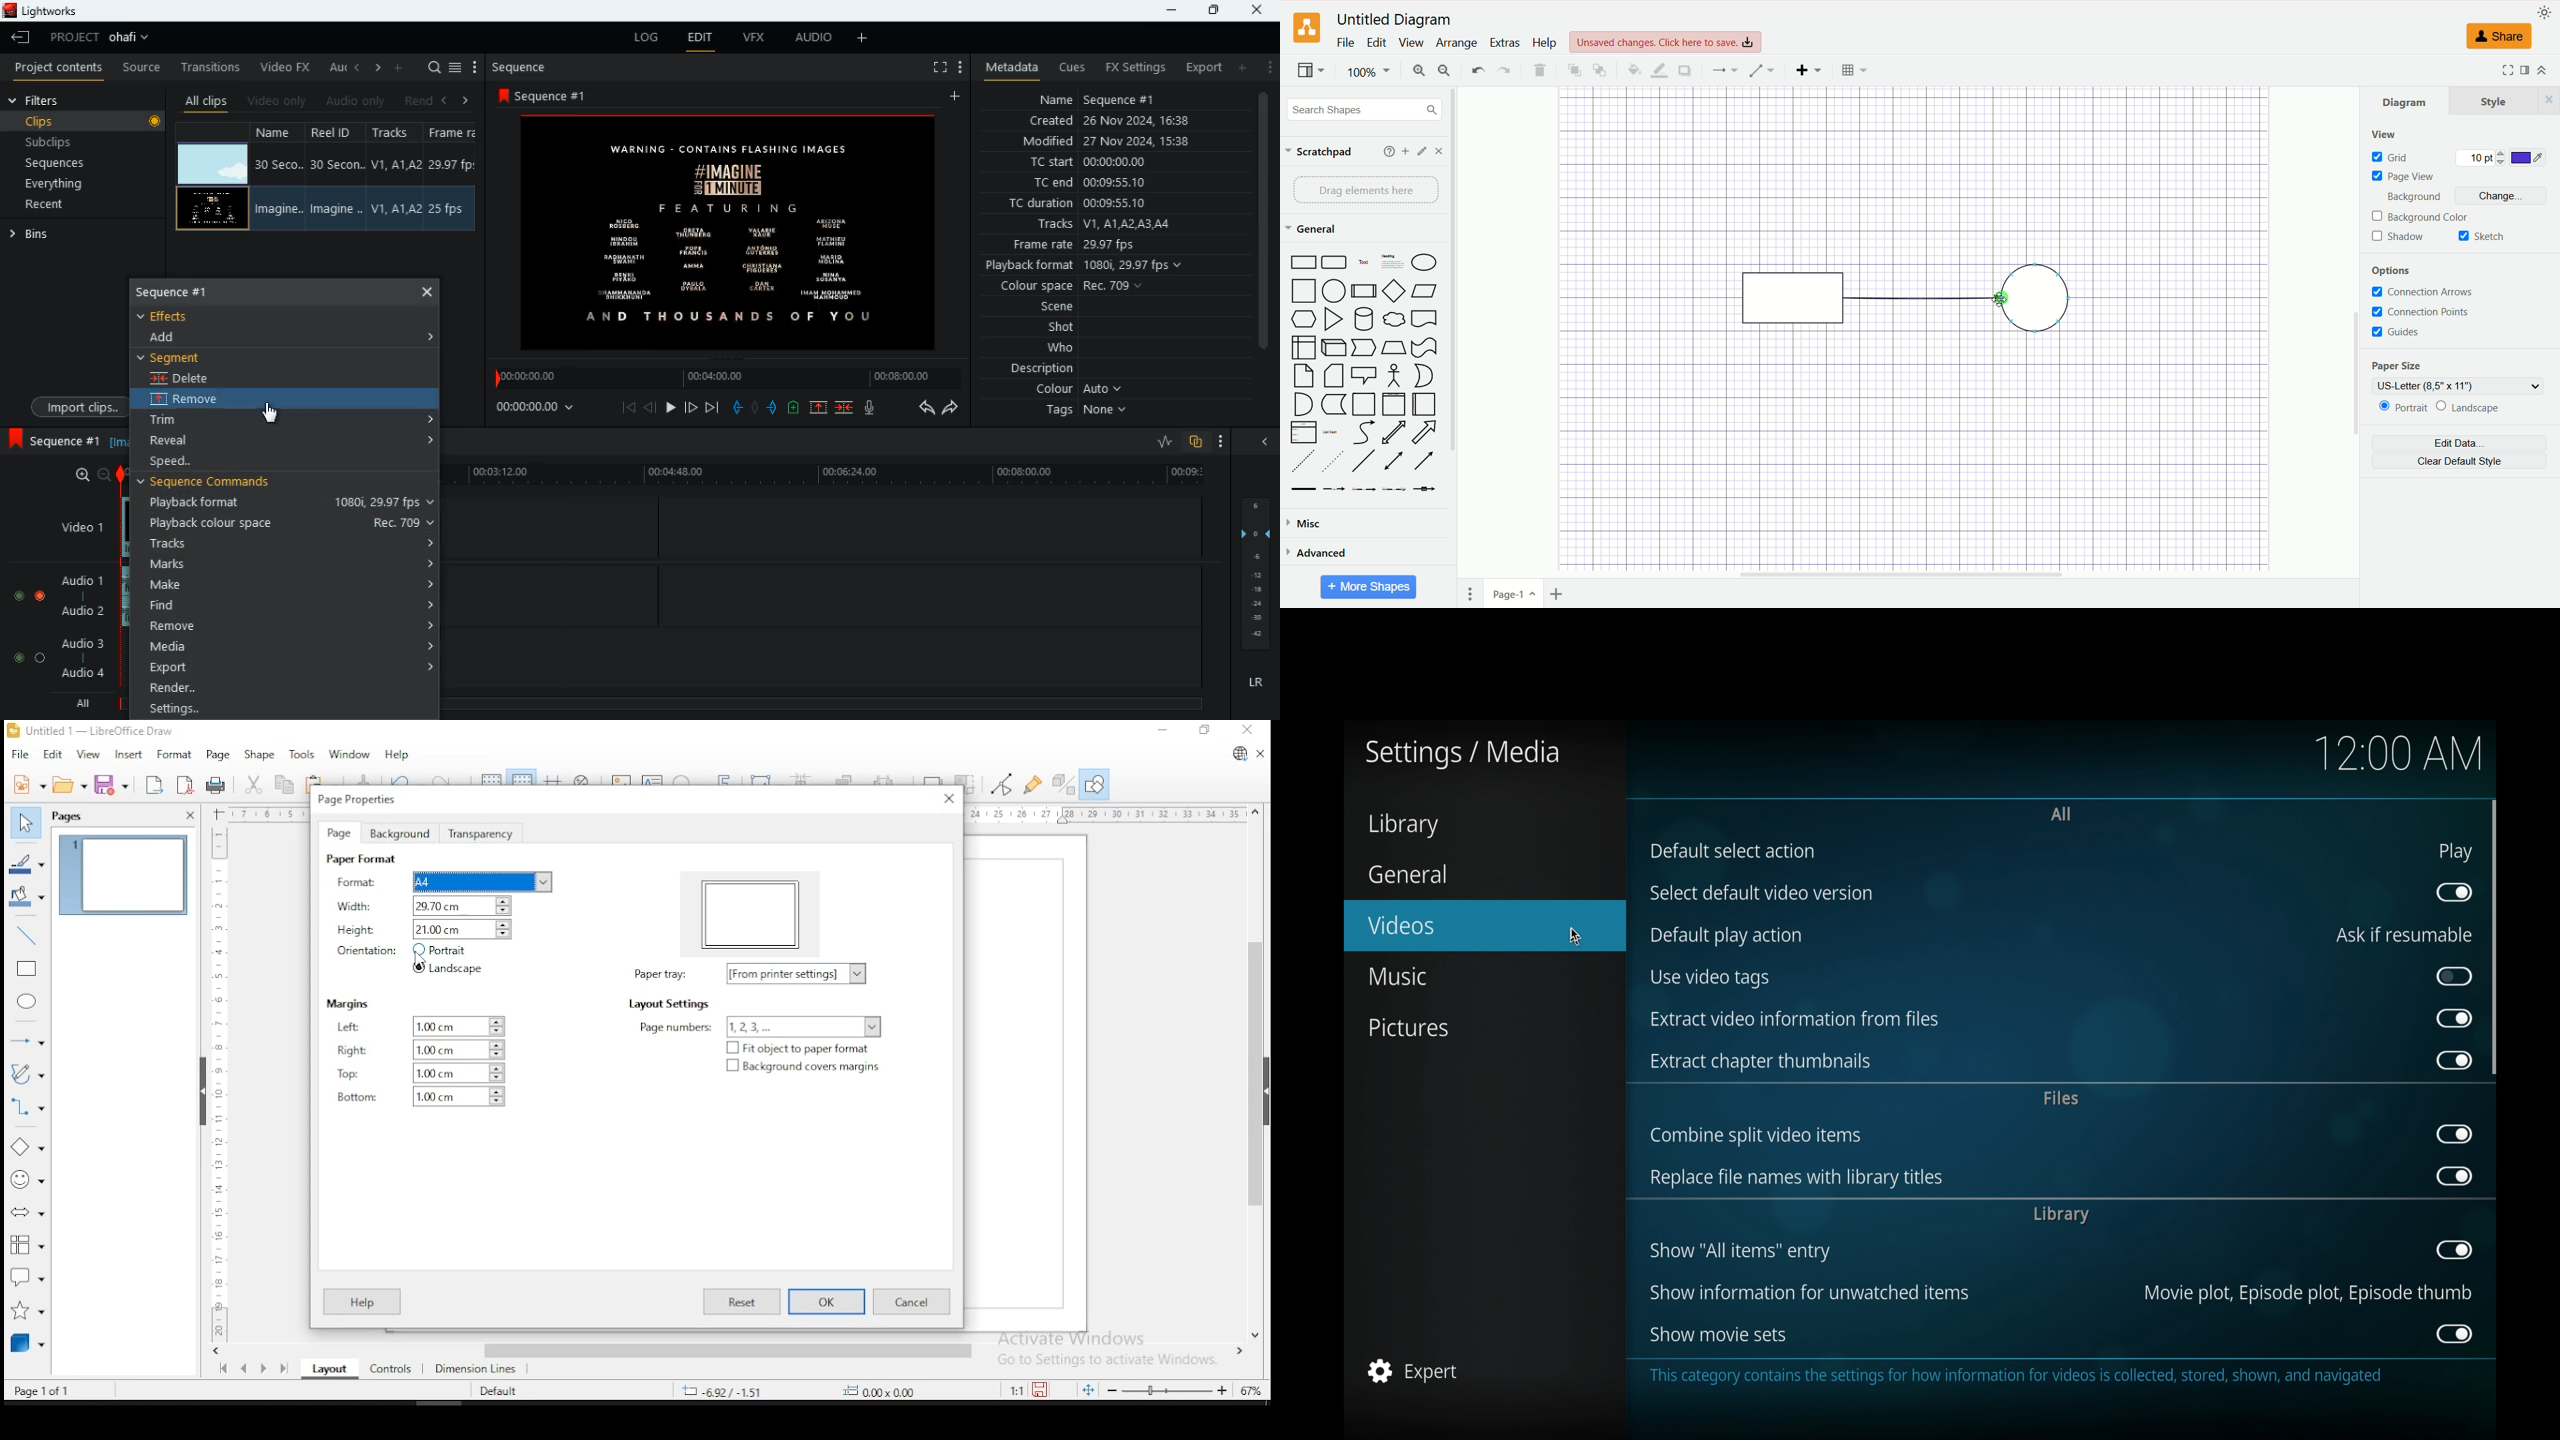  I want to click on options, so click(2395, 272).